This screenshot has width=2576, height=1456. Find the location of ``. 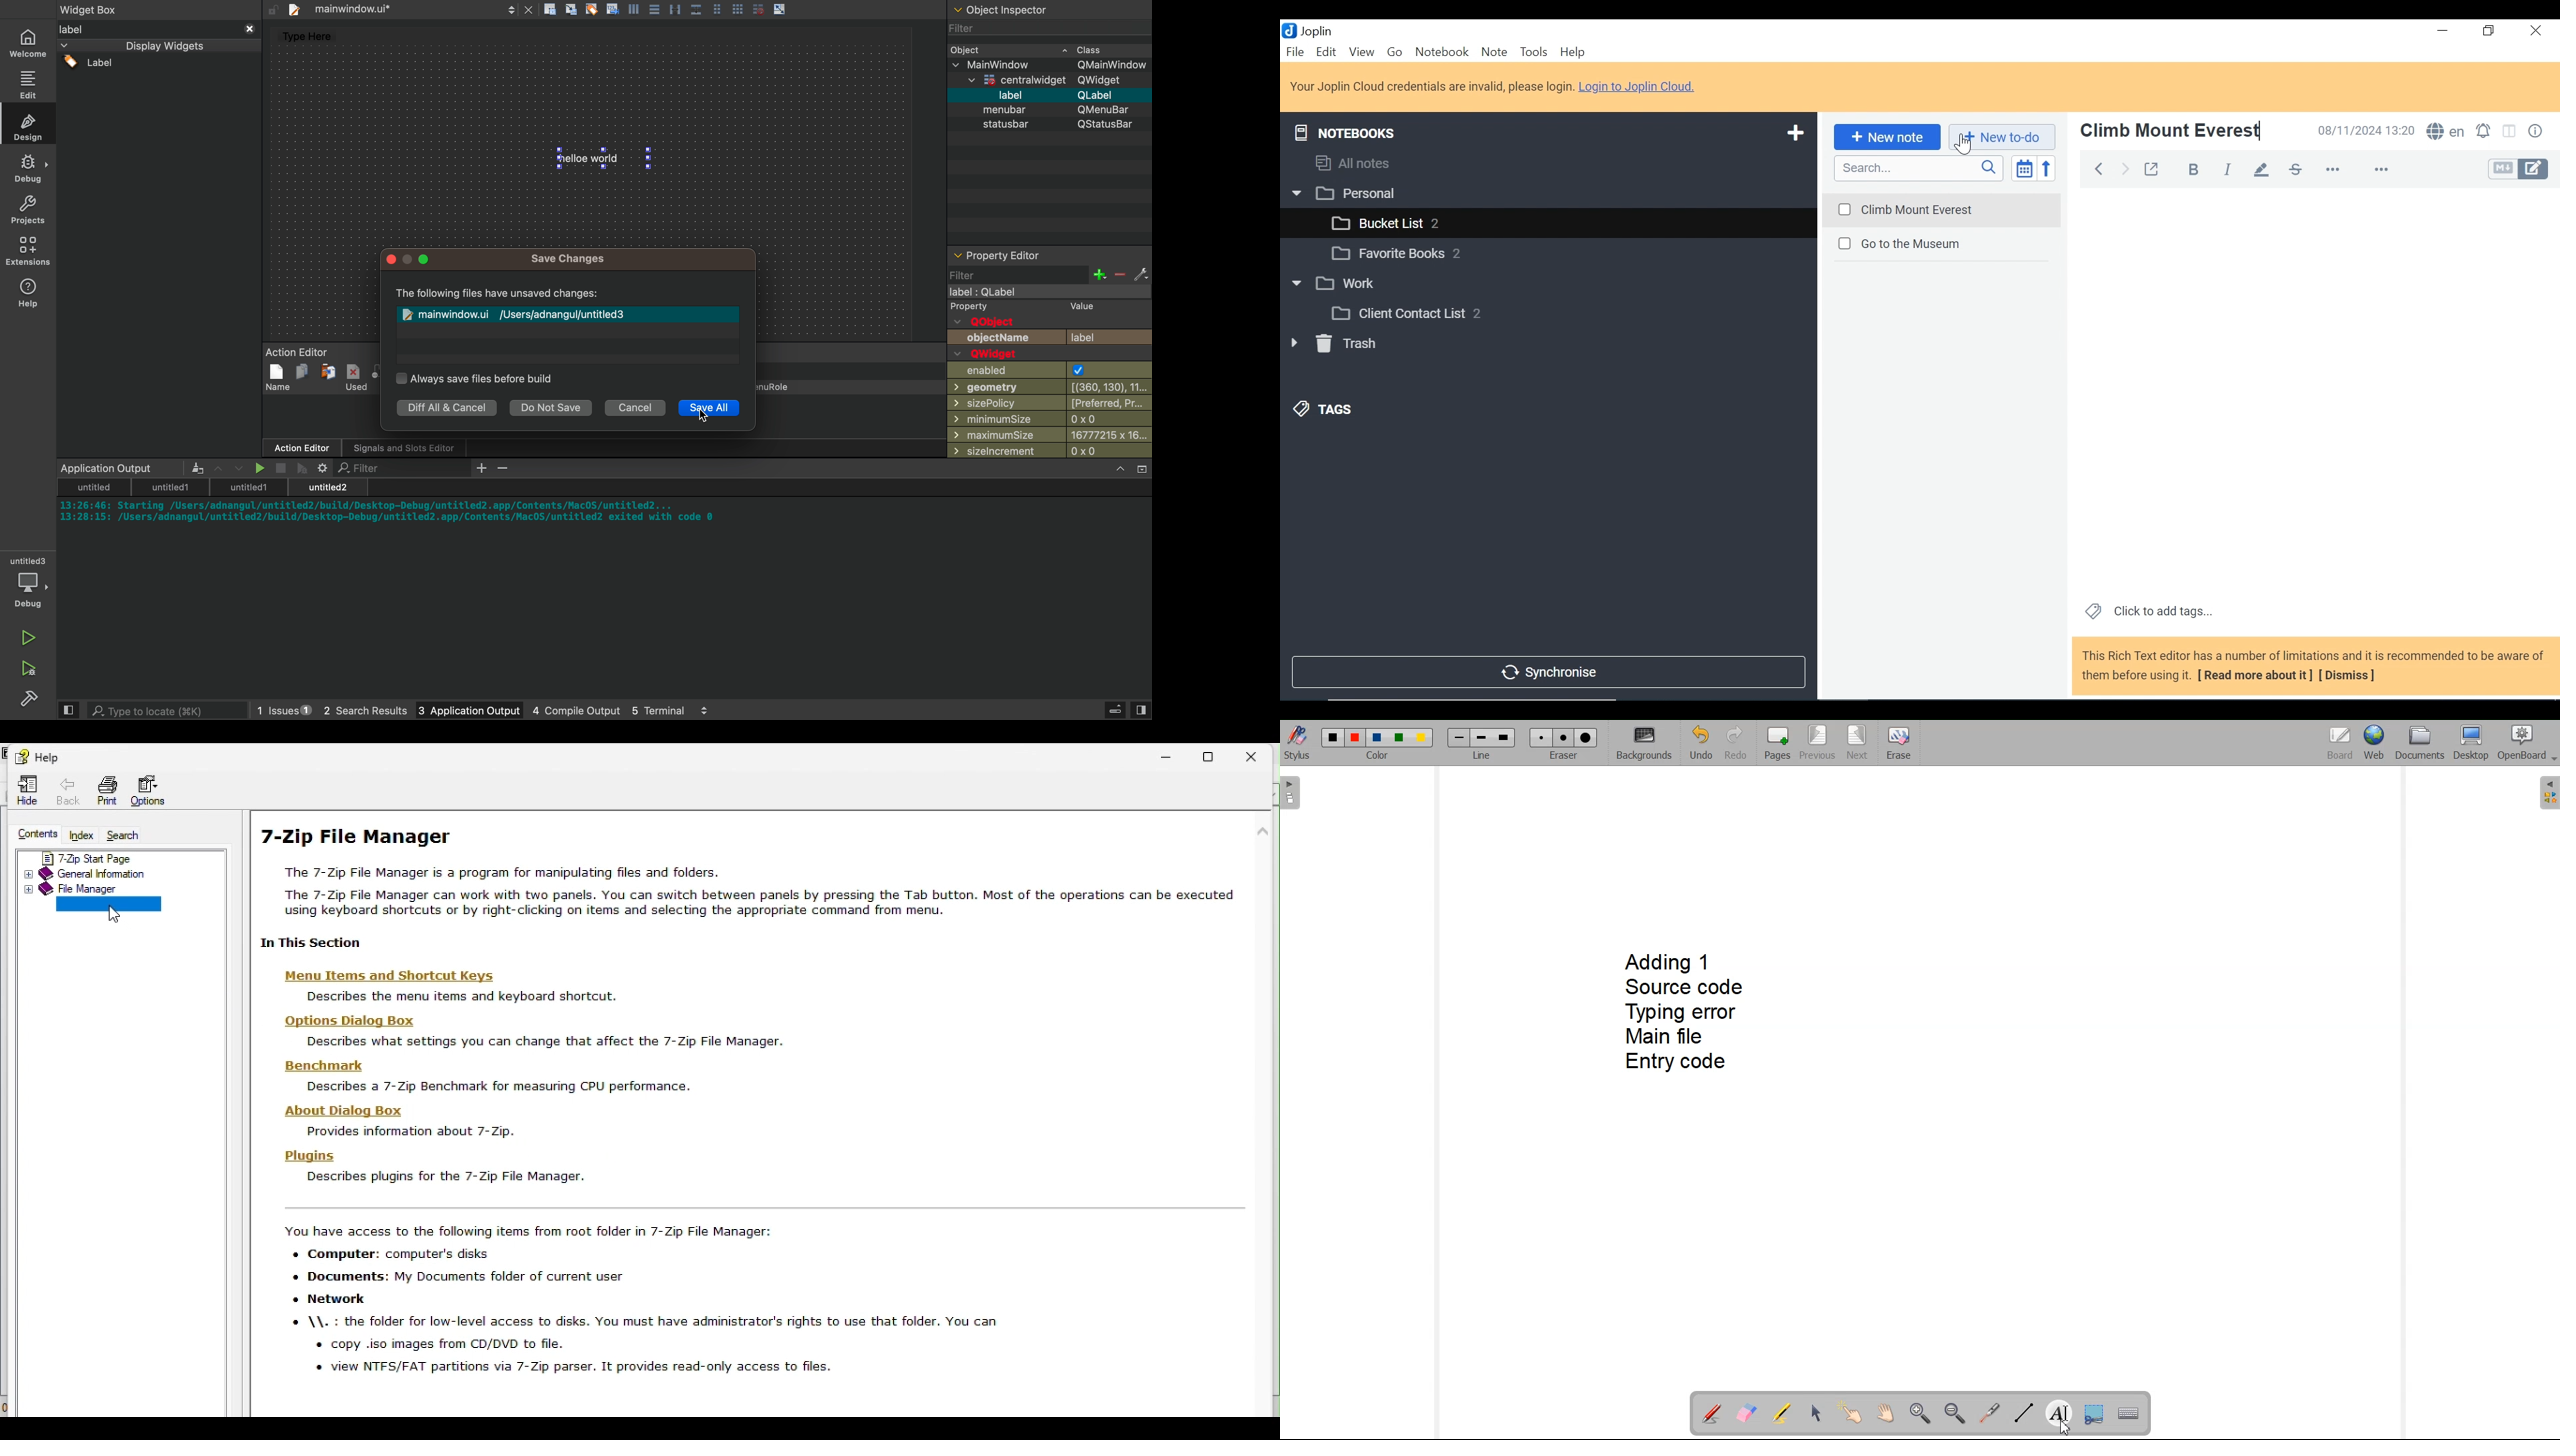

 is located at coordinates (661, 10).